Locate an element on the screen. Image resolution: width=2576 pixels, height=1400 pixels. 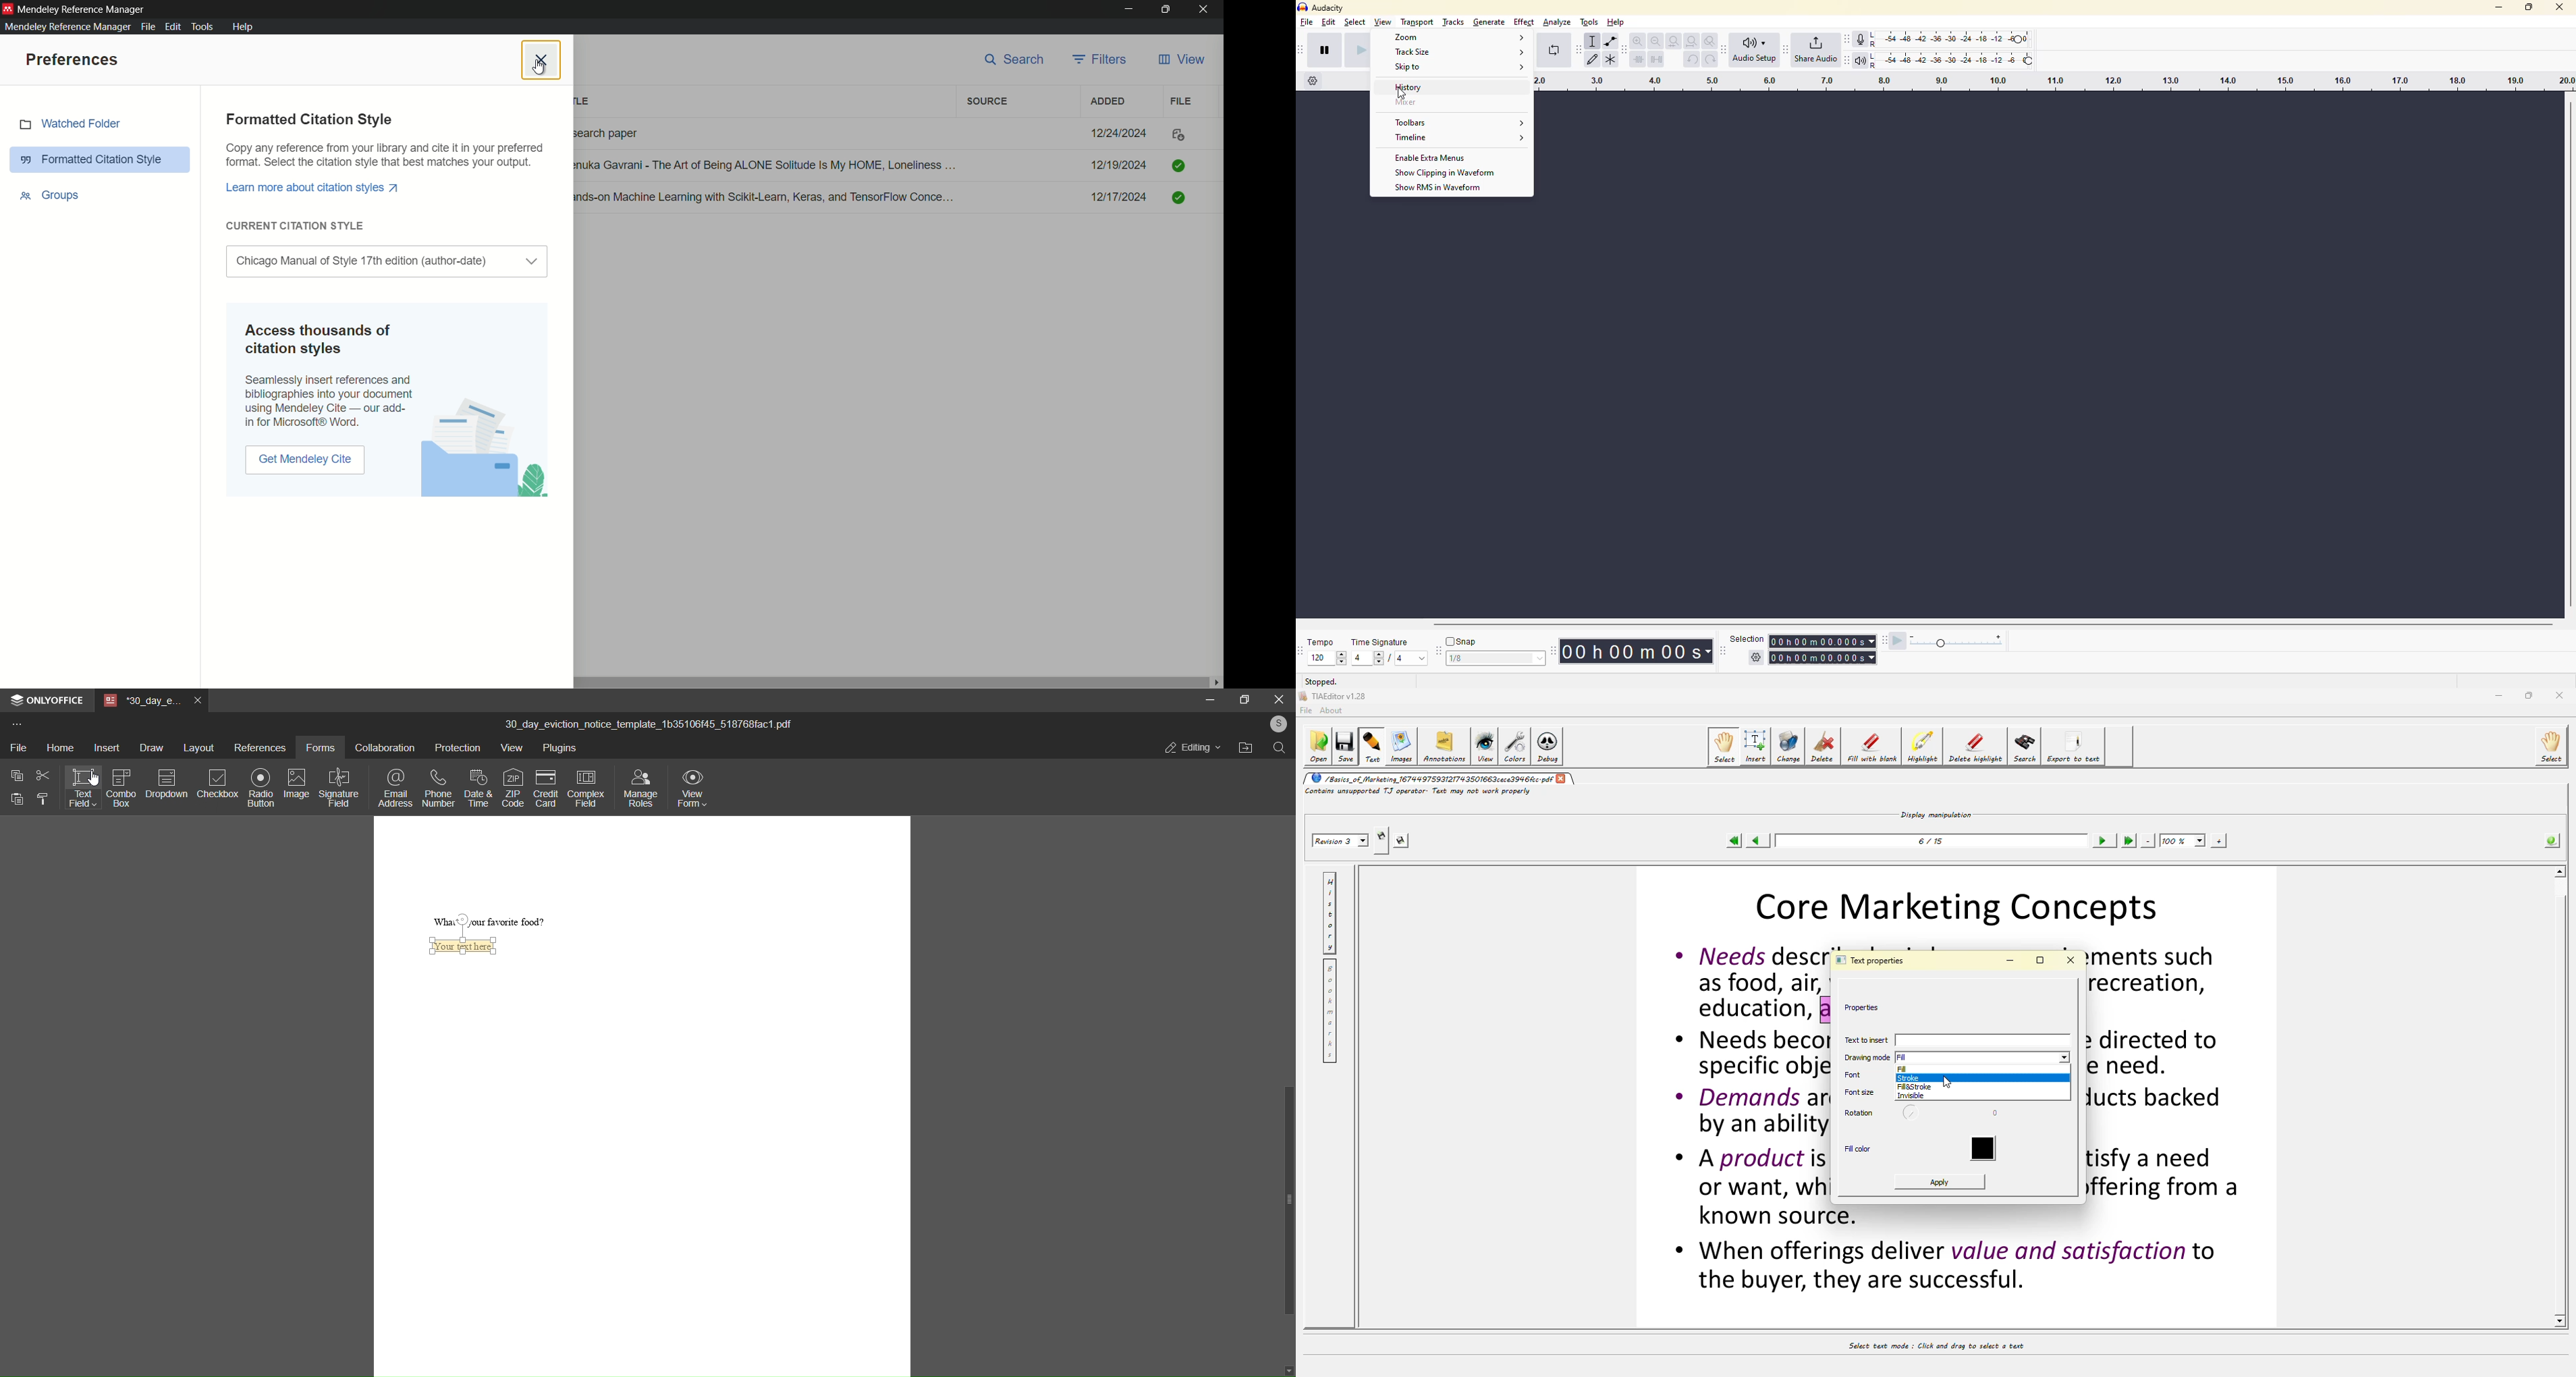
tracks is located at coordinates (1454, 21).